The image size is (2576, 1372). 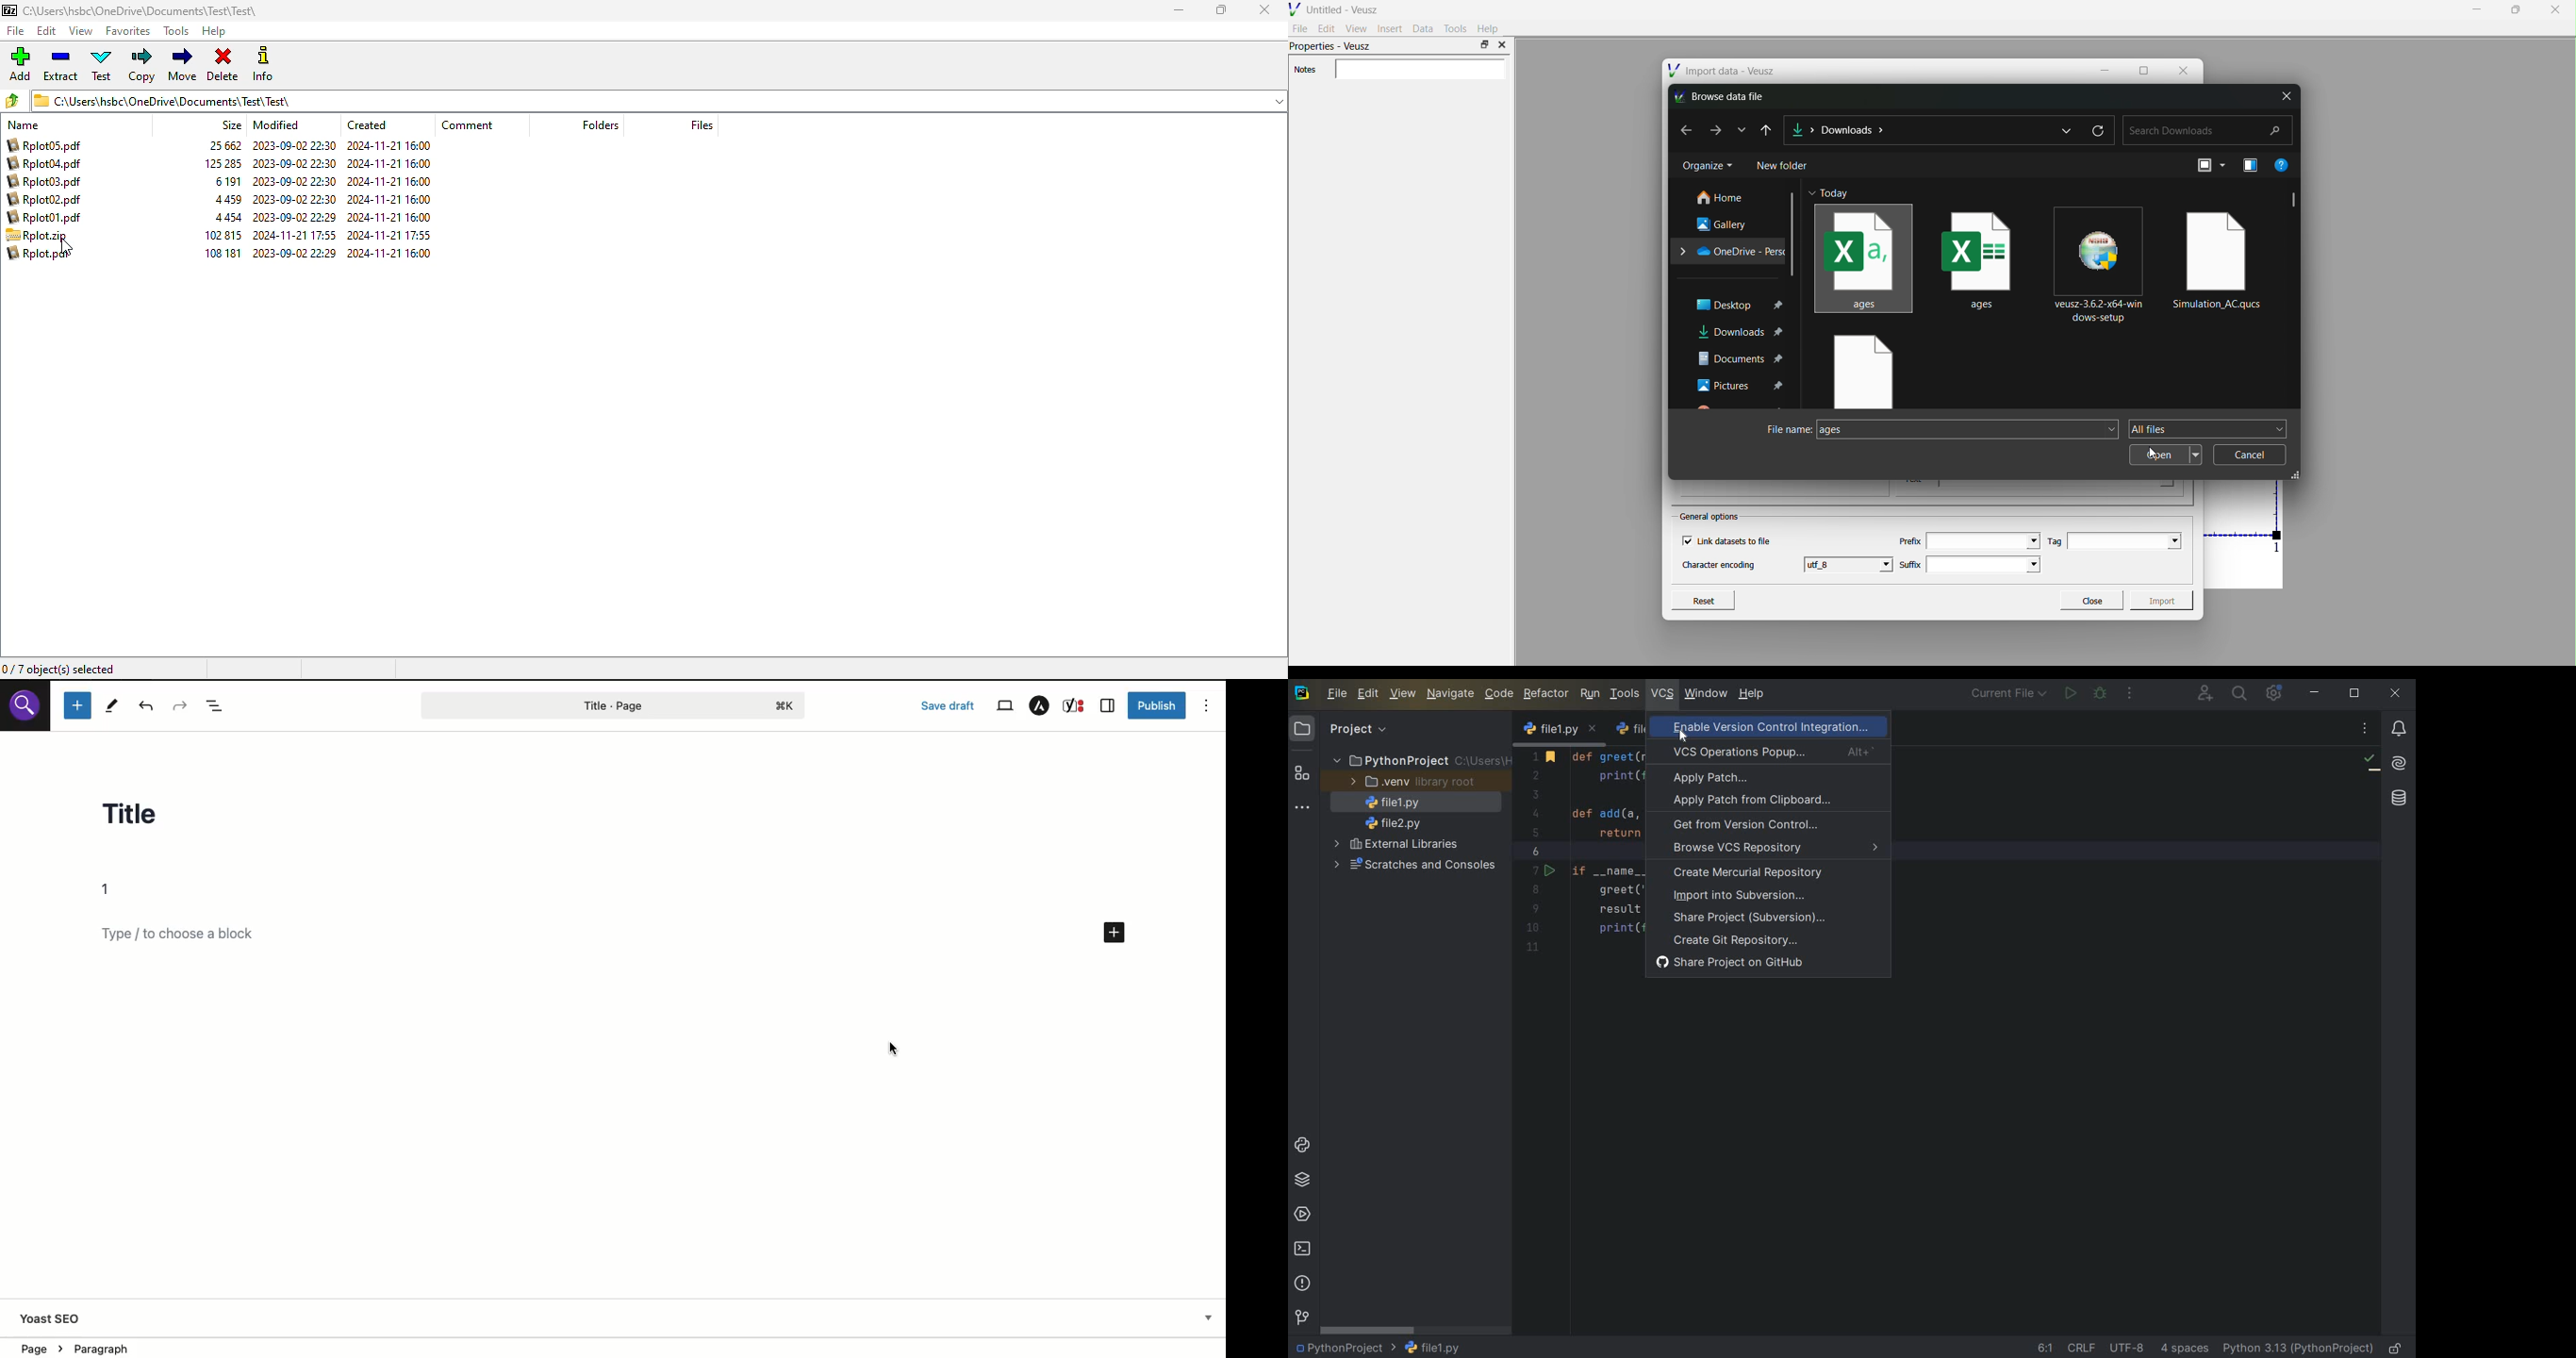 I want to click on Organize, so click(x=1706, y=166).